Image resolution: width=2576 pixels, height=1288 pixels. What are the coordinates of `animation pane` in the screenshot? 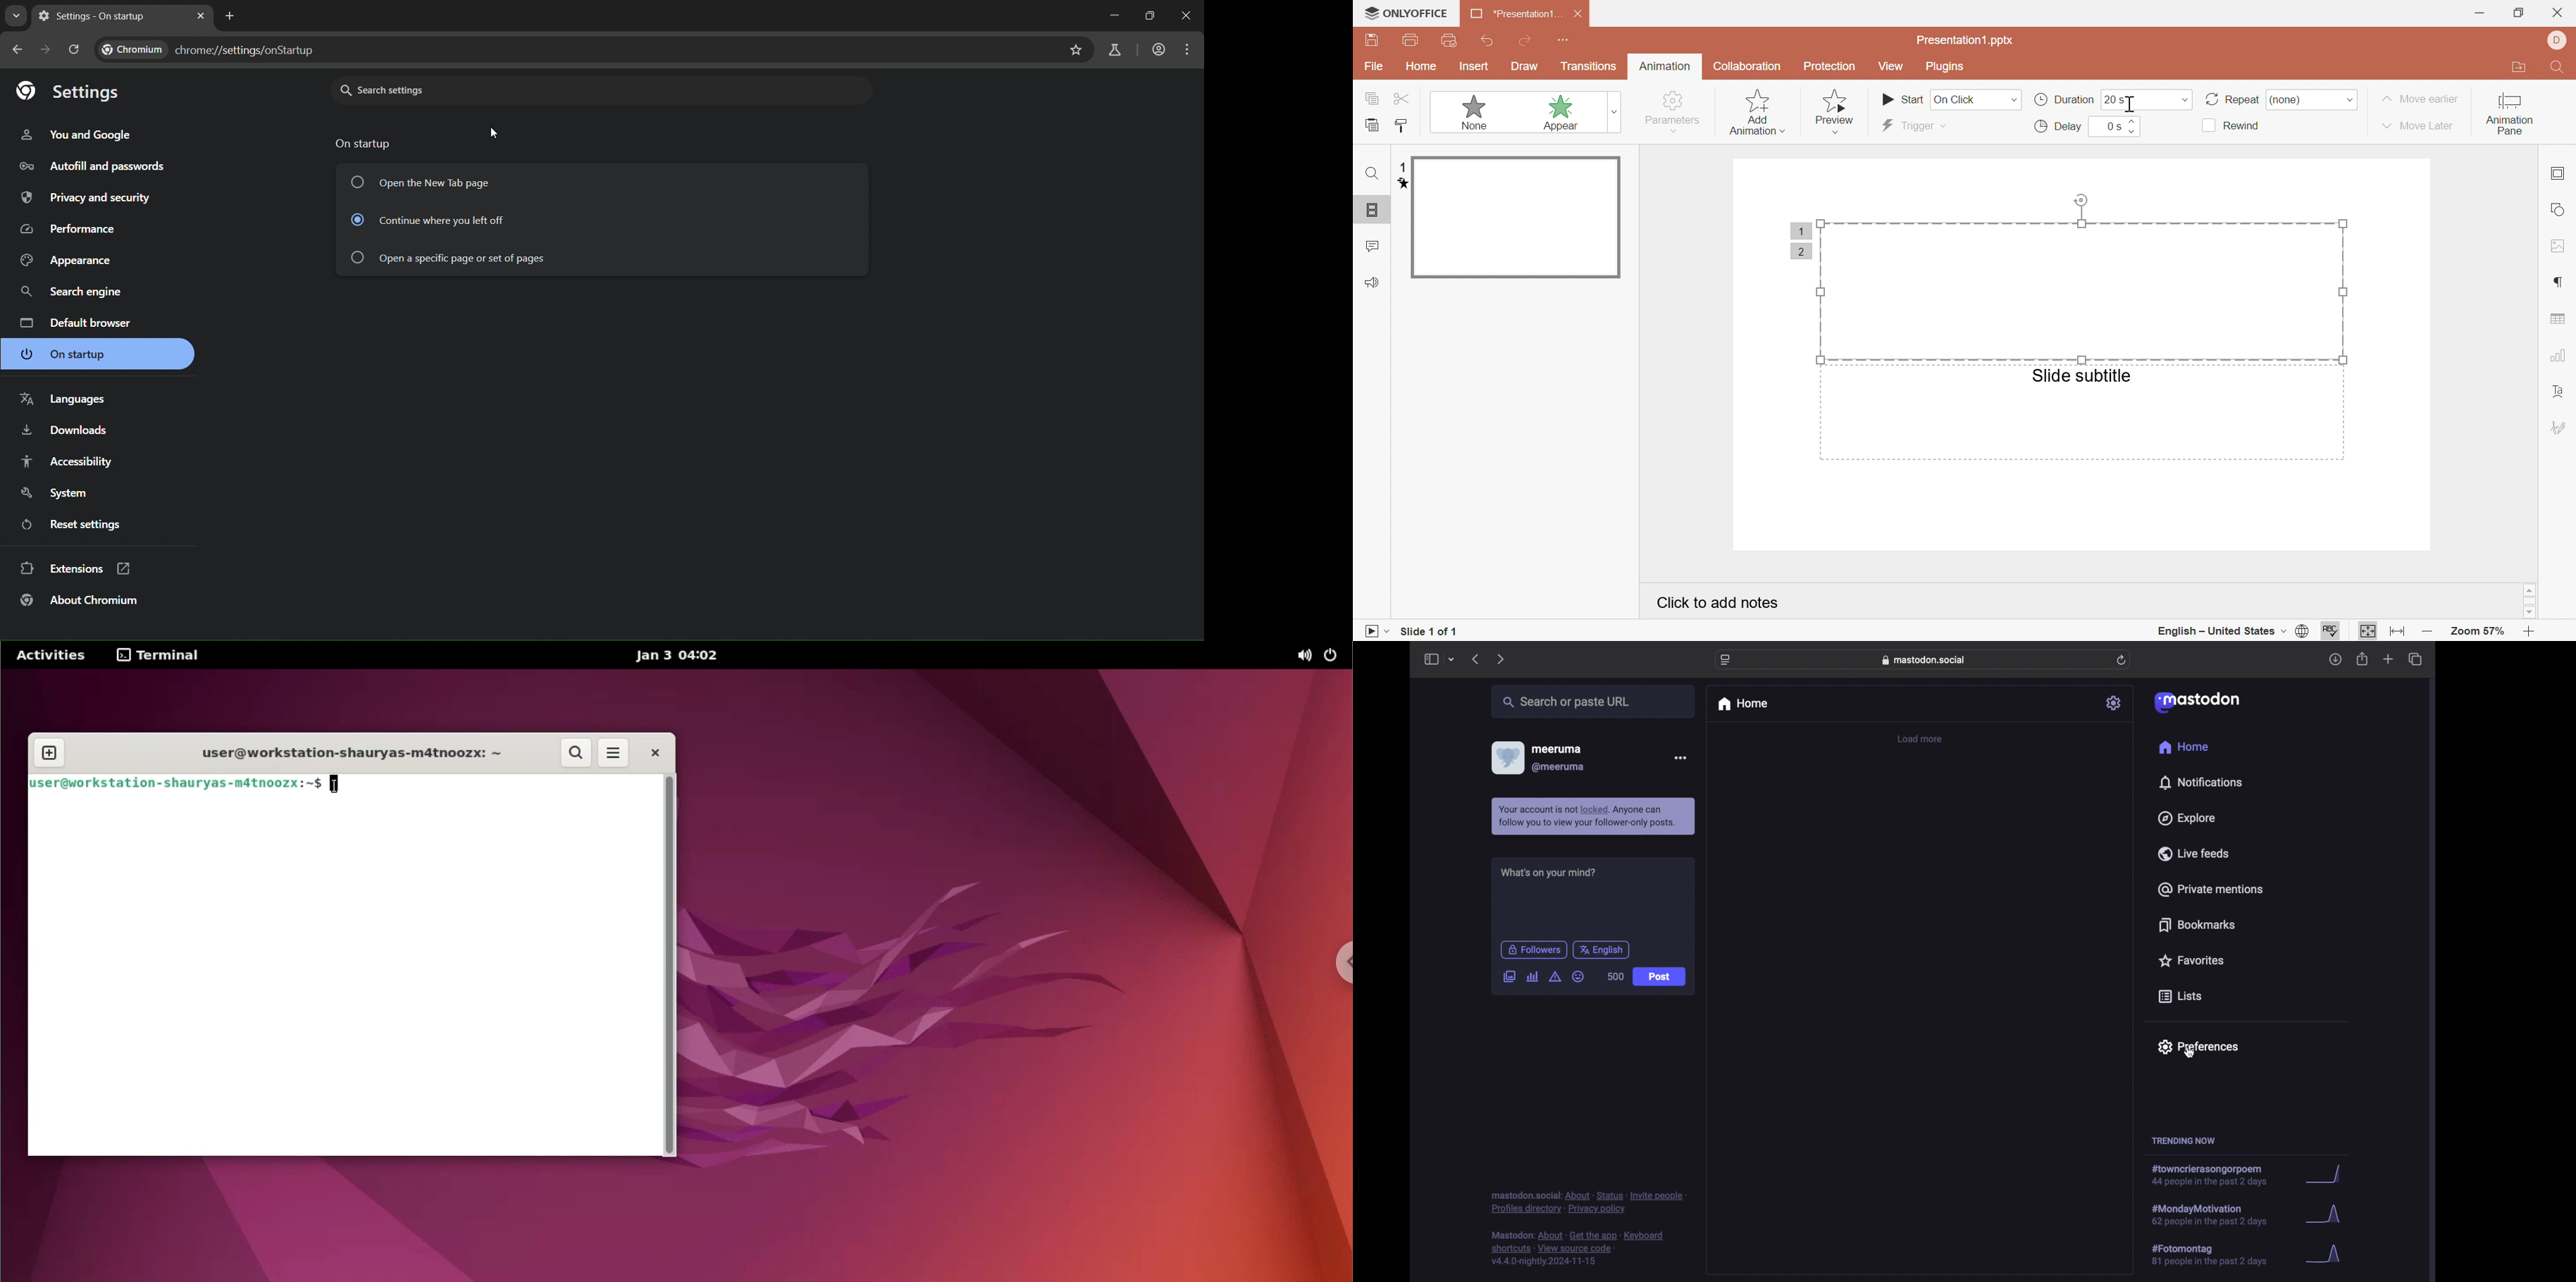 It's located at (2510, 115).